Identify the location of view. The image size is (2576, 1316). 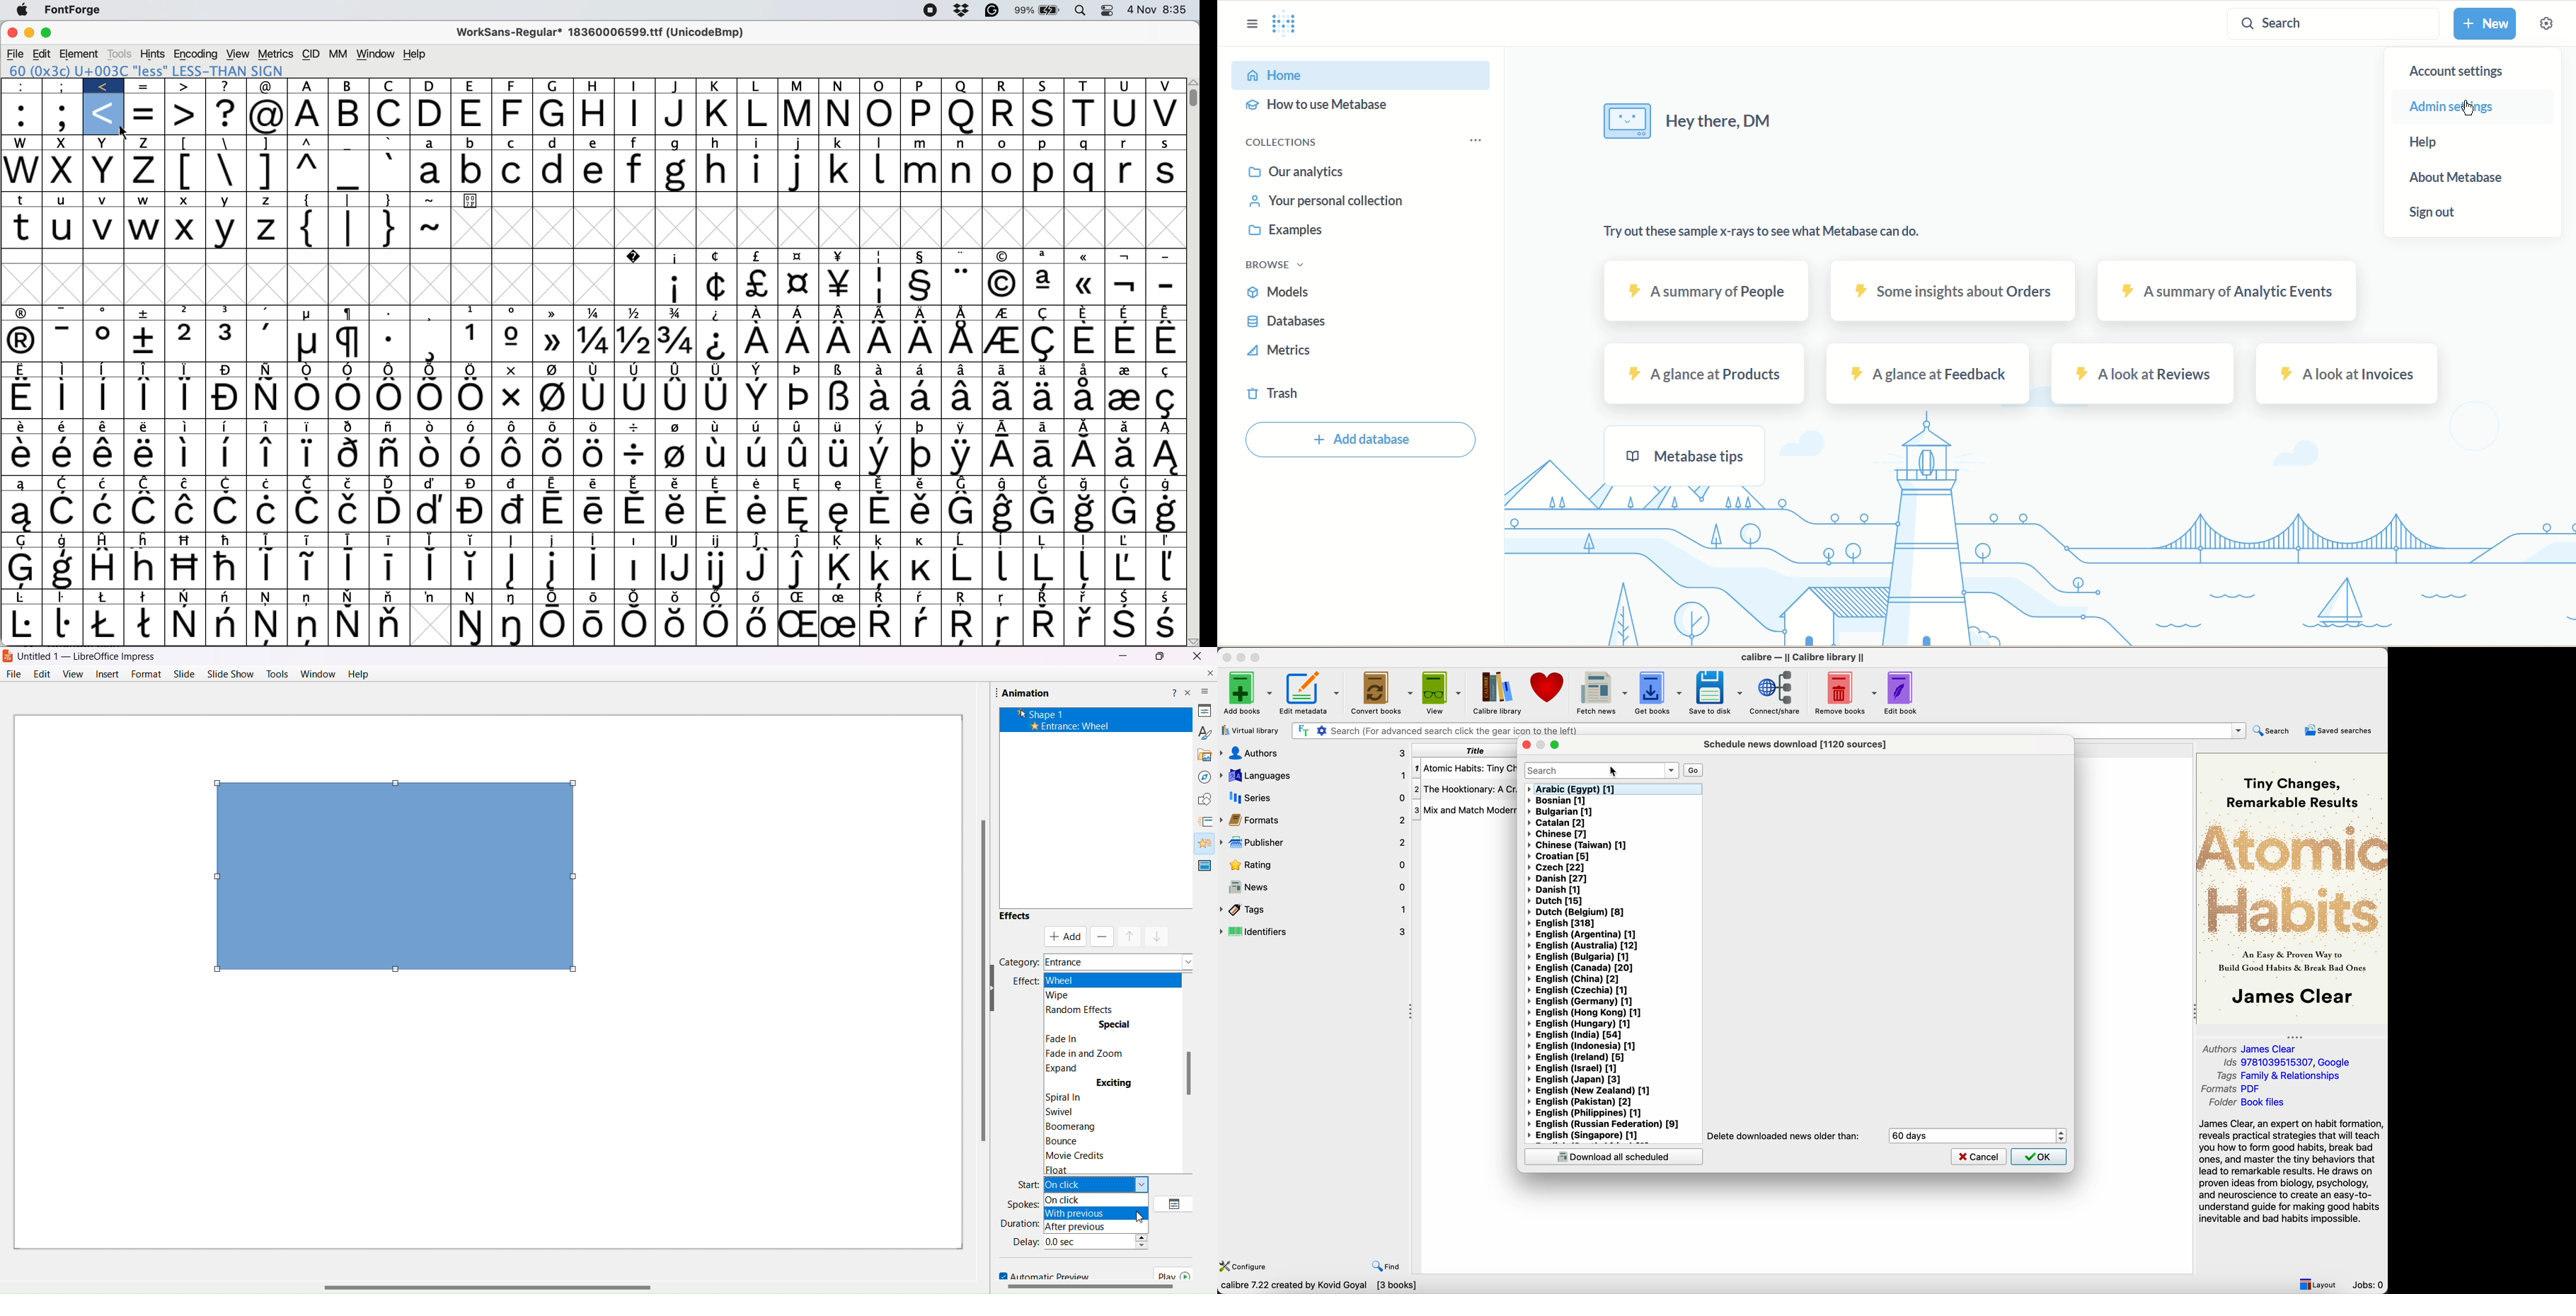
(239, 53).